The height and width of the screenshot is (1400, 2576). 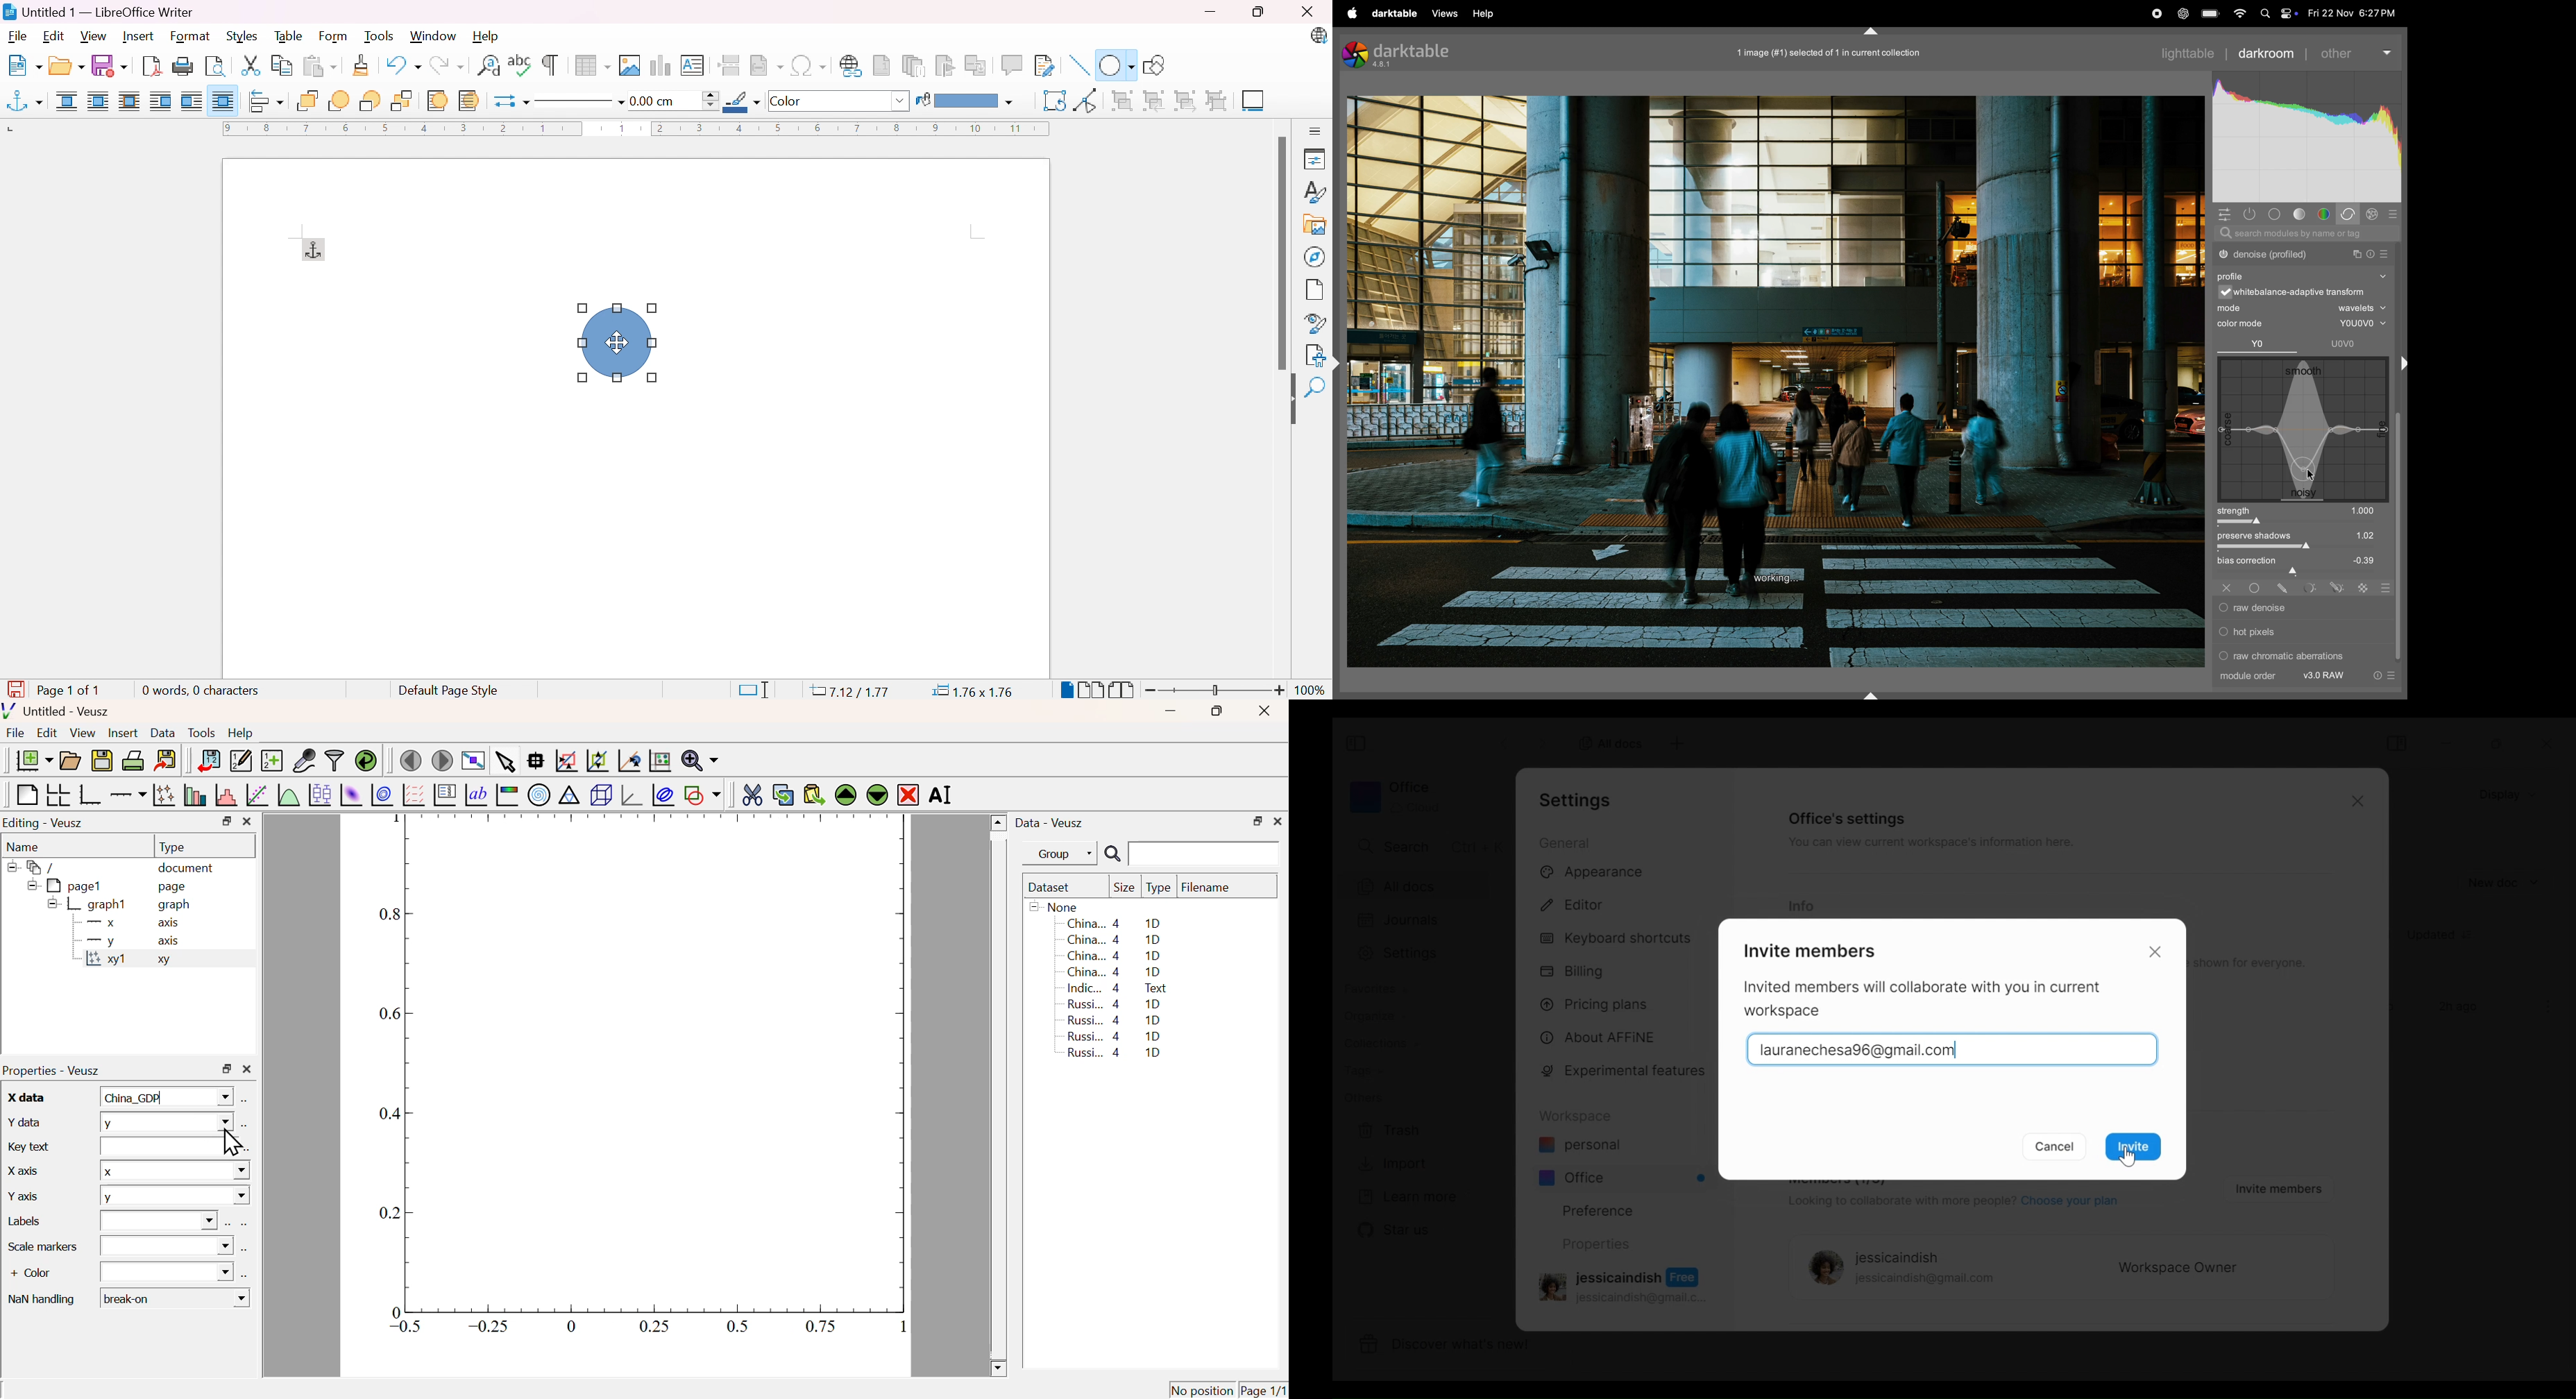 I want to click on about AFFiNE, so click(x=1599, y=1038).